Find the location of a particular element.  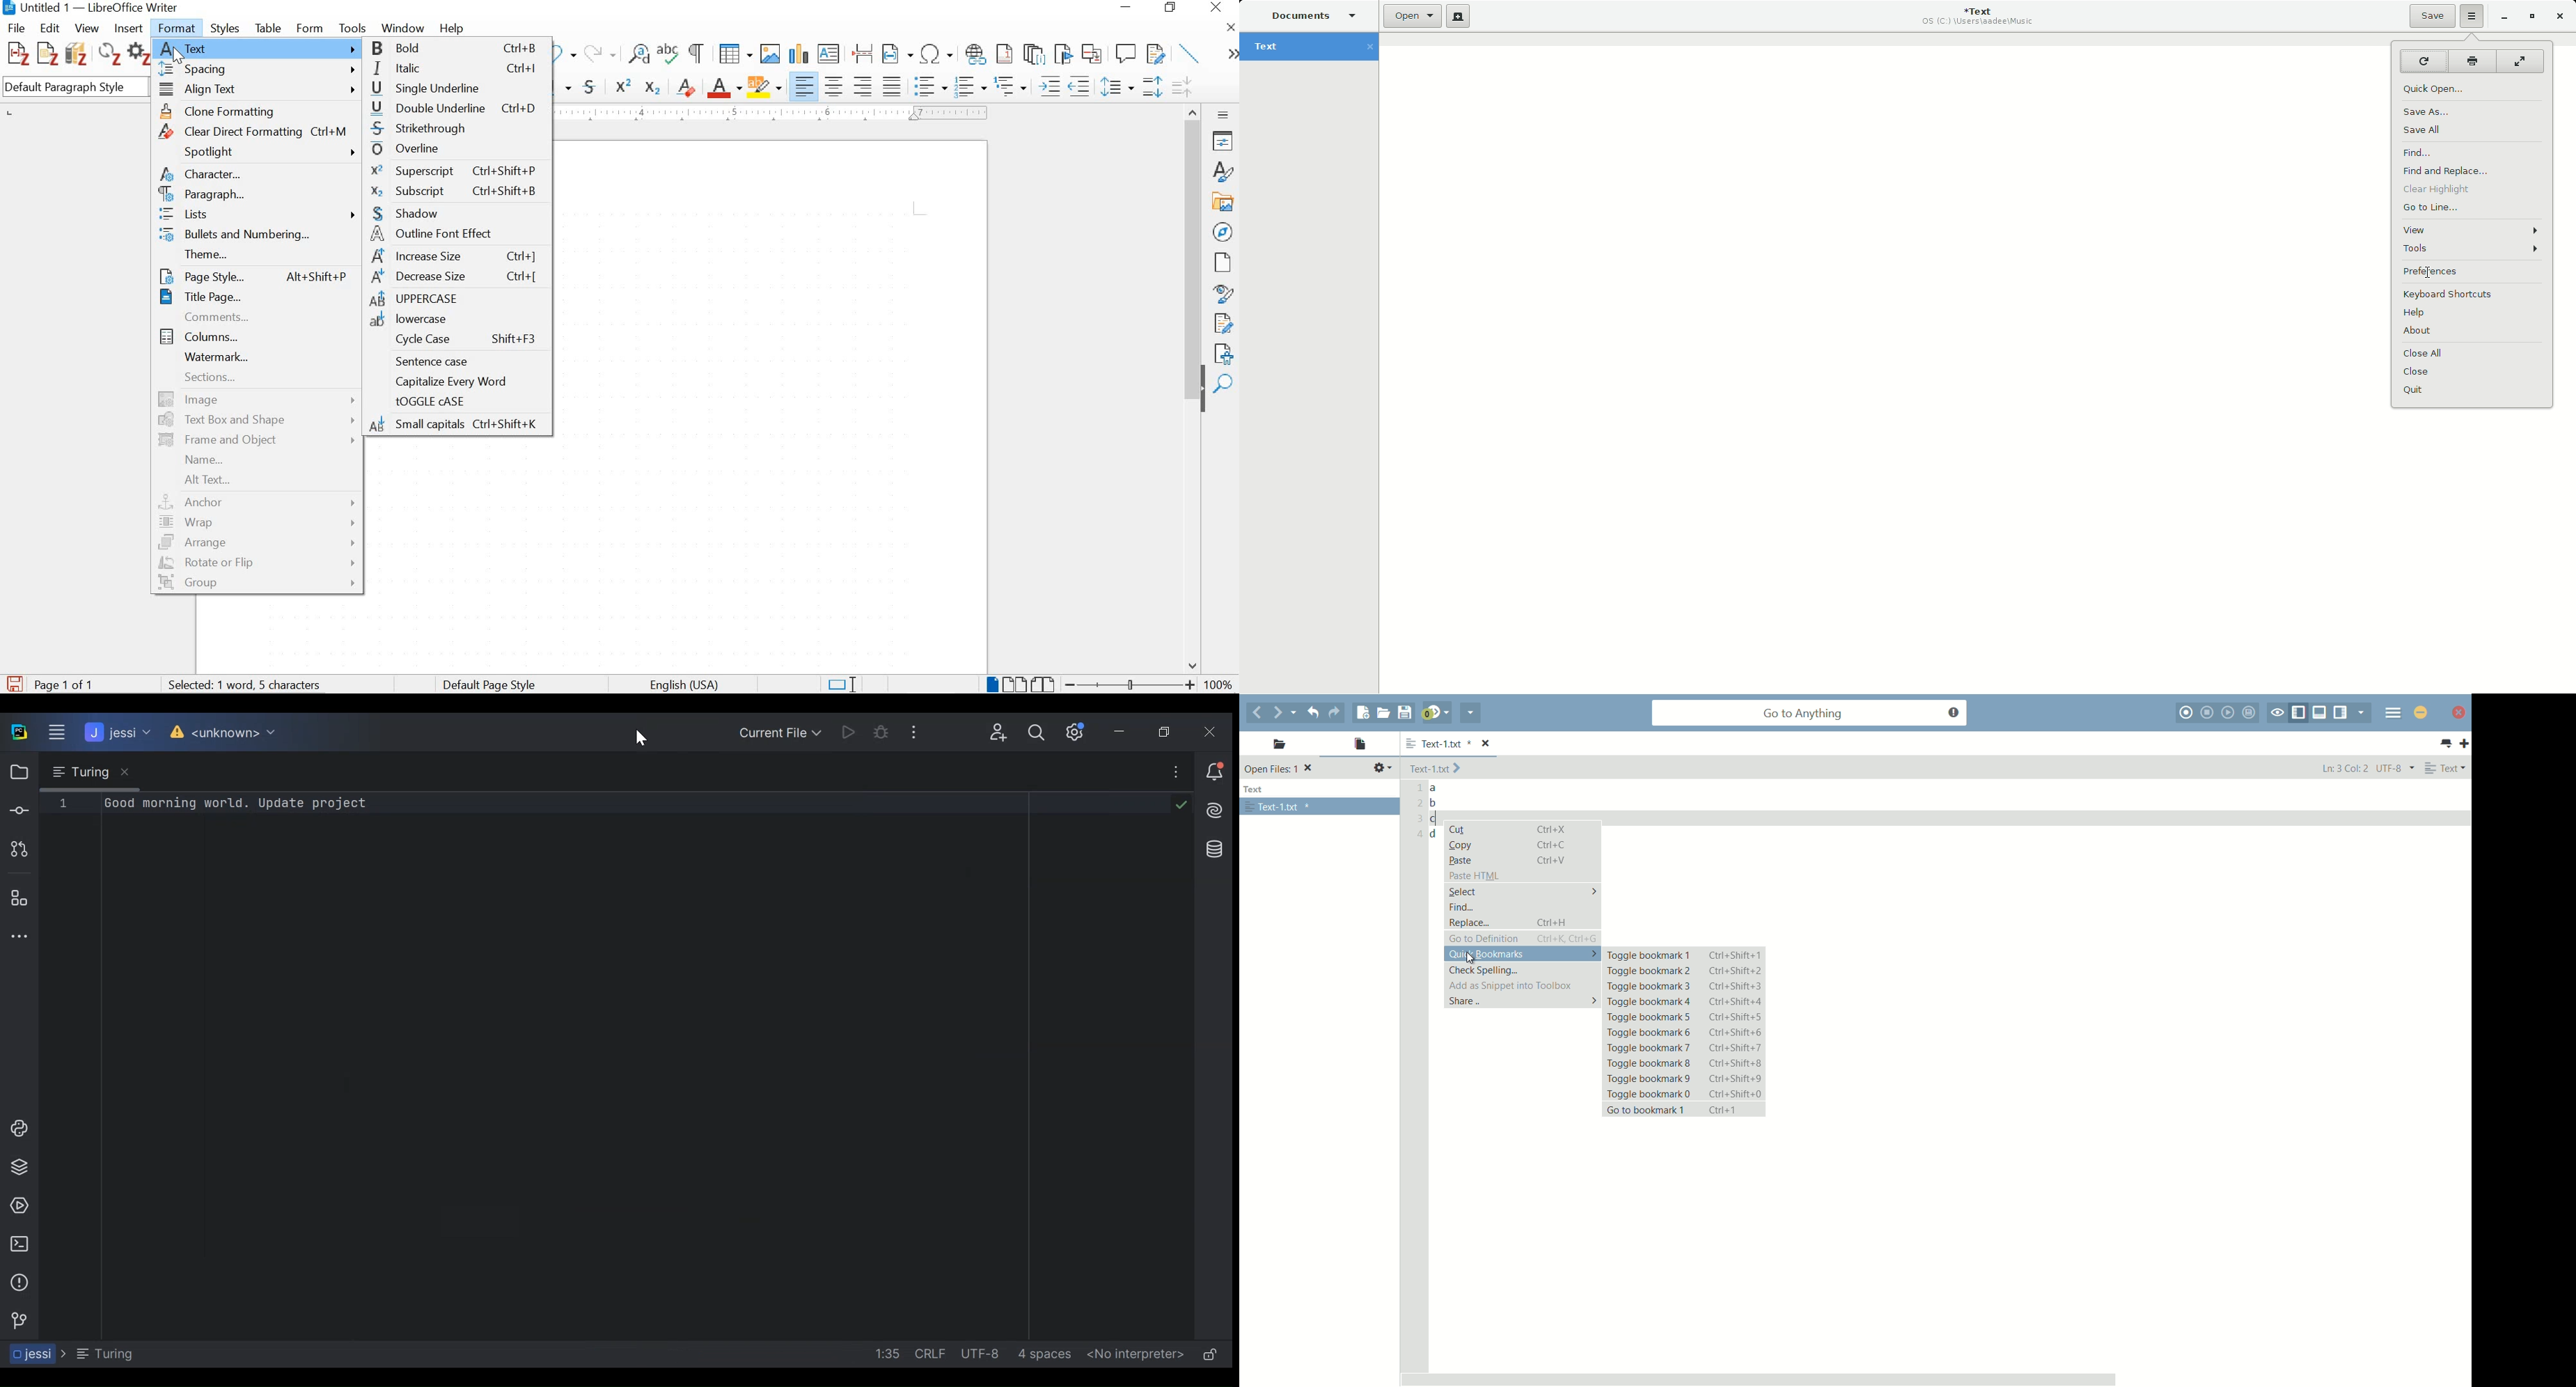

move up is located at coordinates (1194, 110).